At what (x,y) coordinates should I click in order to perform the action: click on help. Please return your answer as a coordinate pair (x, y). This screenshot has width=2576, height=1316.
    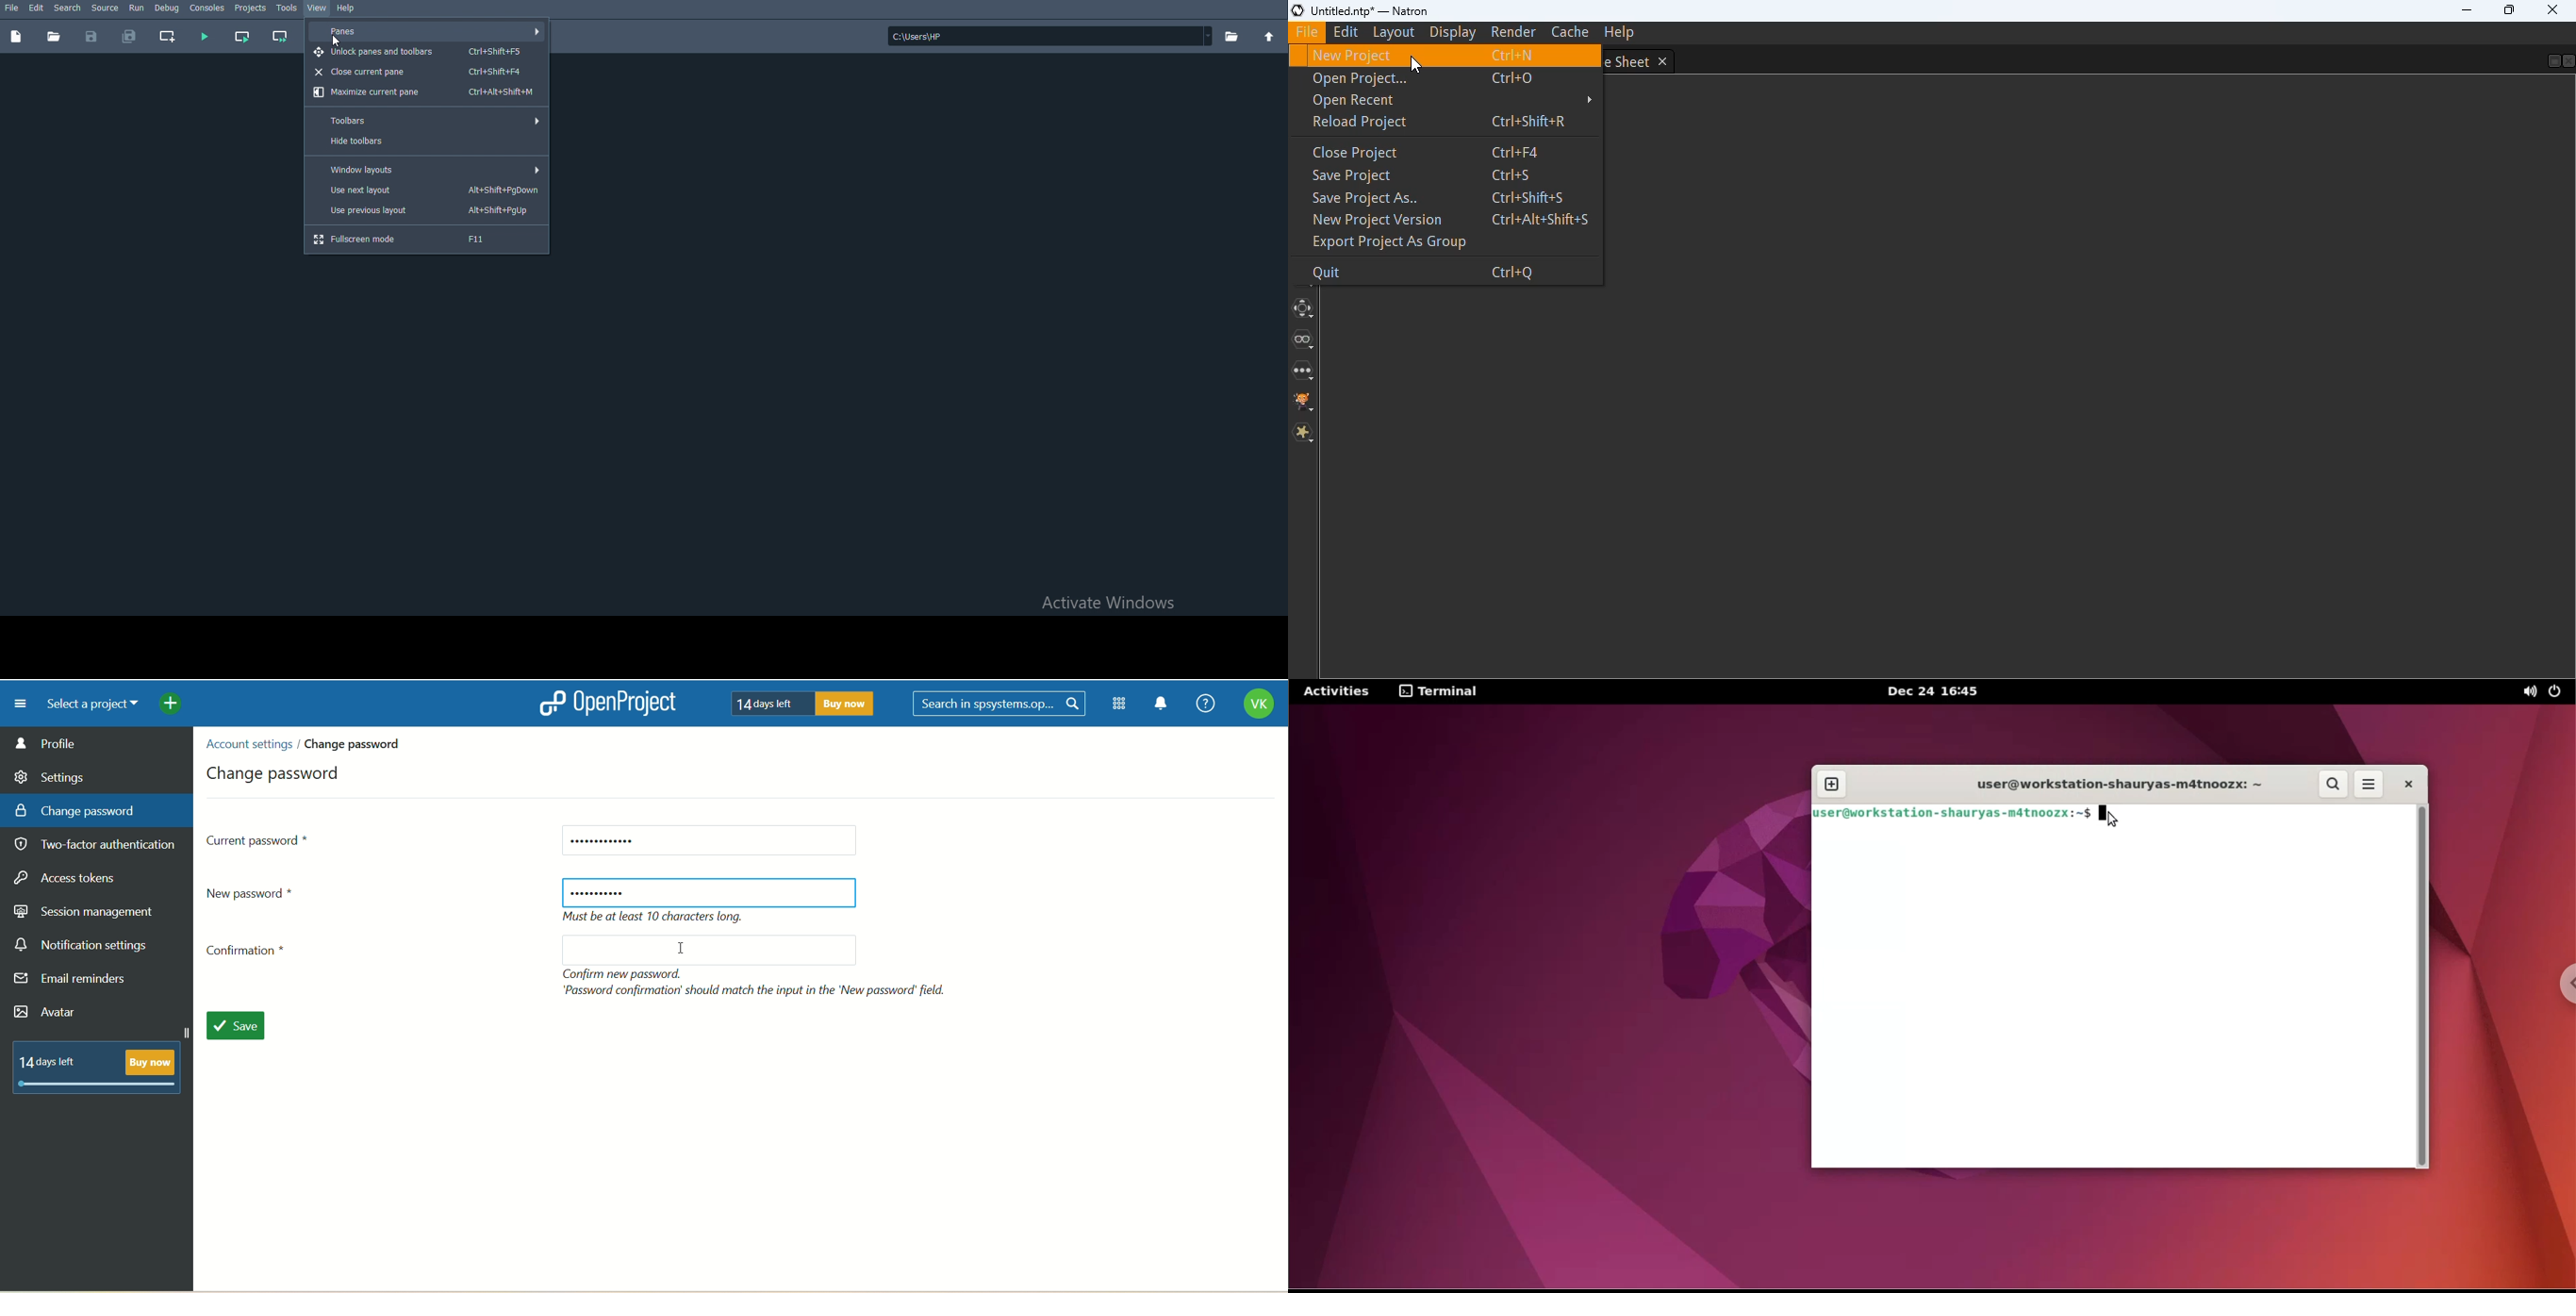
    Looking at the image, I should click on (1201, 705).